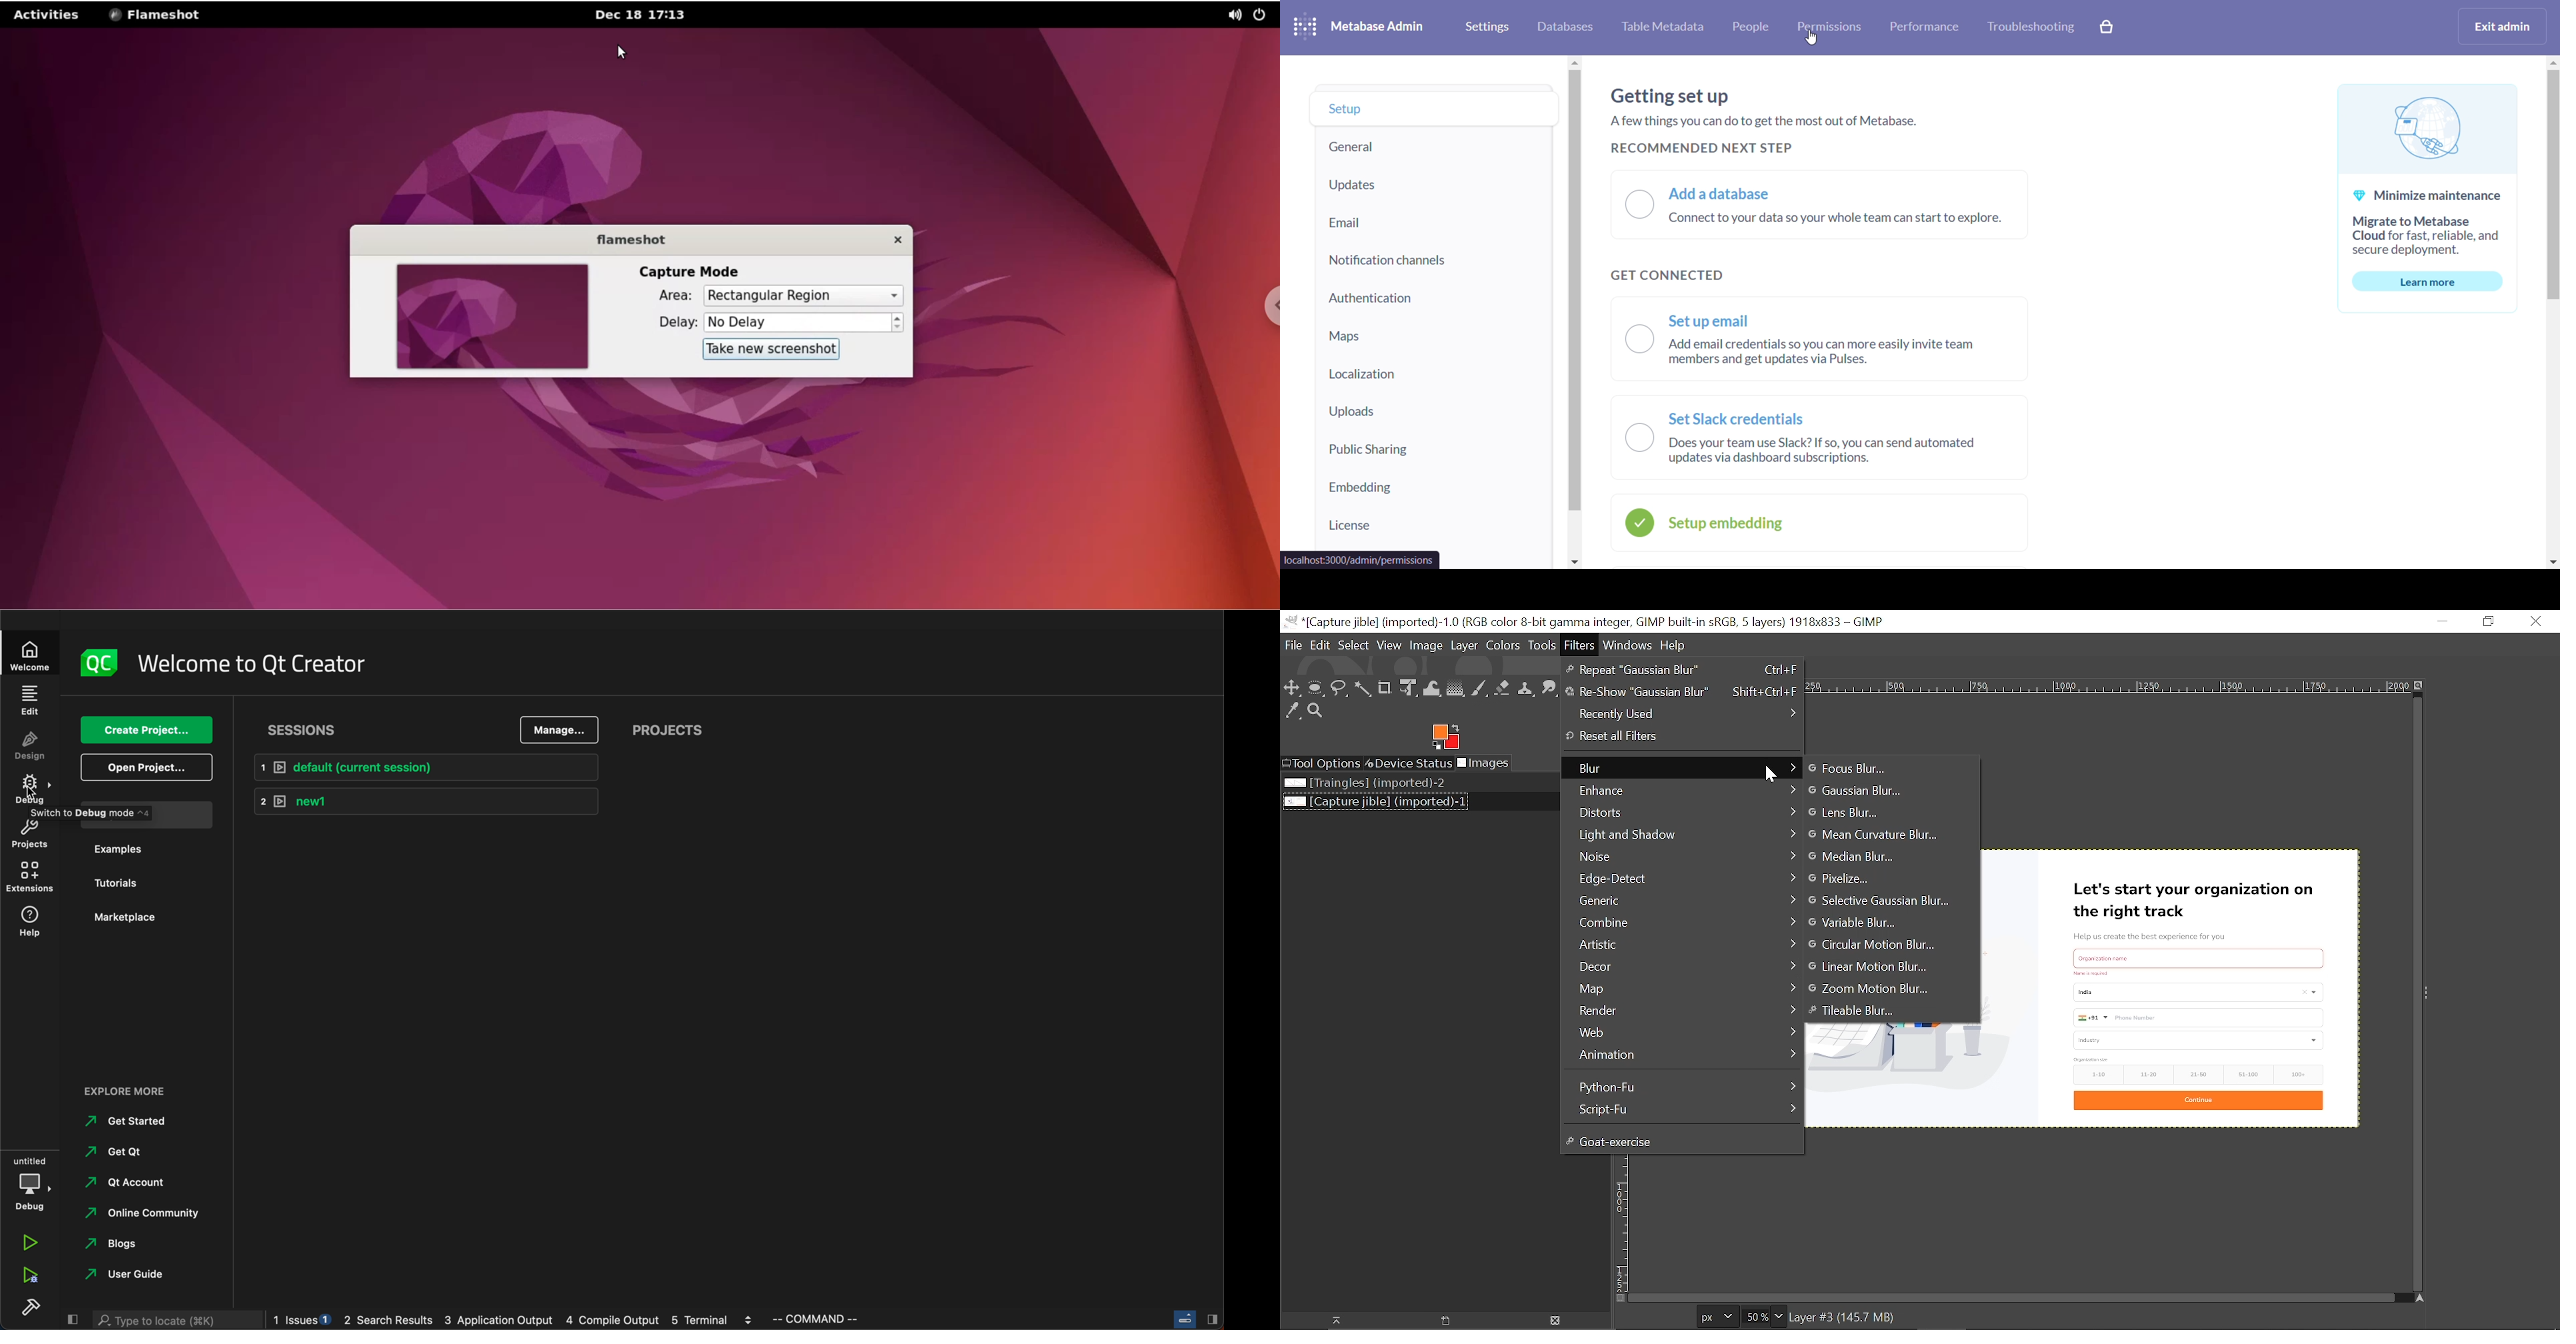 Image resolution: width=2576 pixels, height=1344 pixels. I want to click on new1, so click(424, 800).